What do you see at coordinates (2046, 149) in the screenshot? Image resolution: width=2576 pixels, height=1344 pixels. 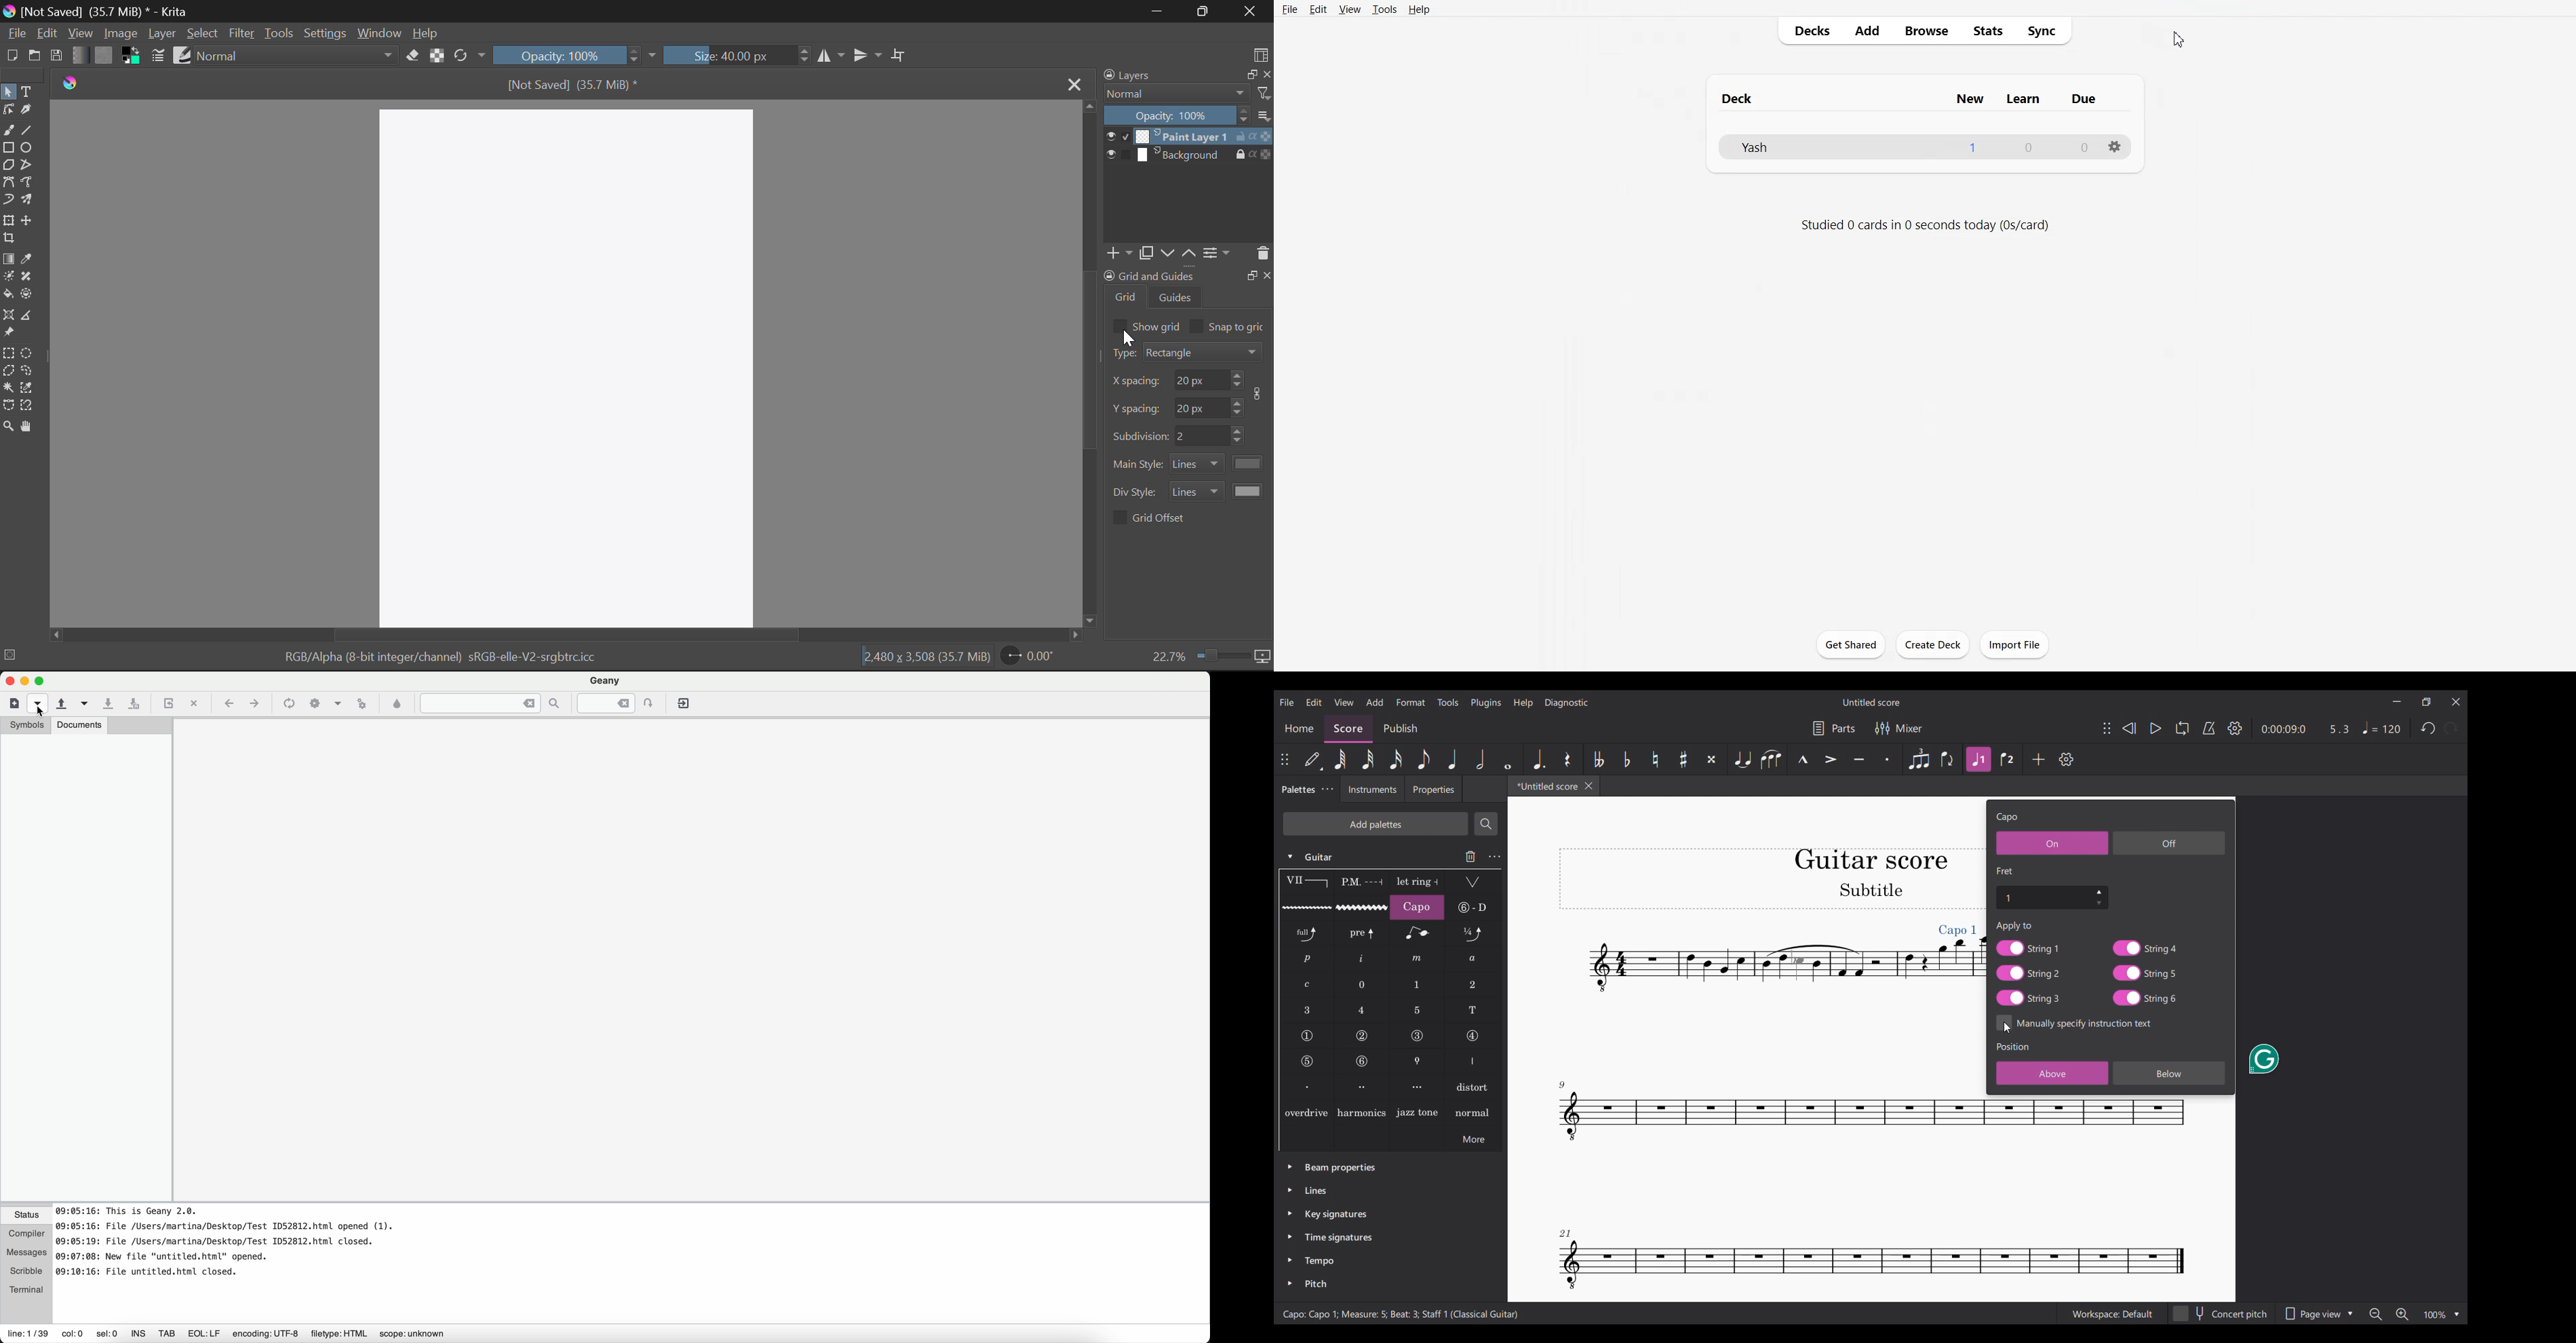 I see `0, 0` at bounding box center [2046, 149].